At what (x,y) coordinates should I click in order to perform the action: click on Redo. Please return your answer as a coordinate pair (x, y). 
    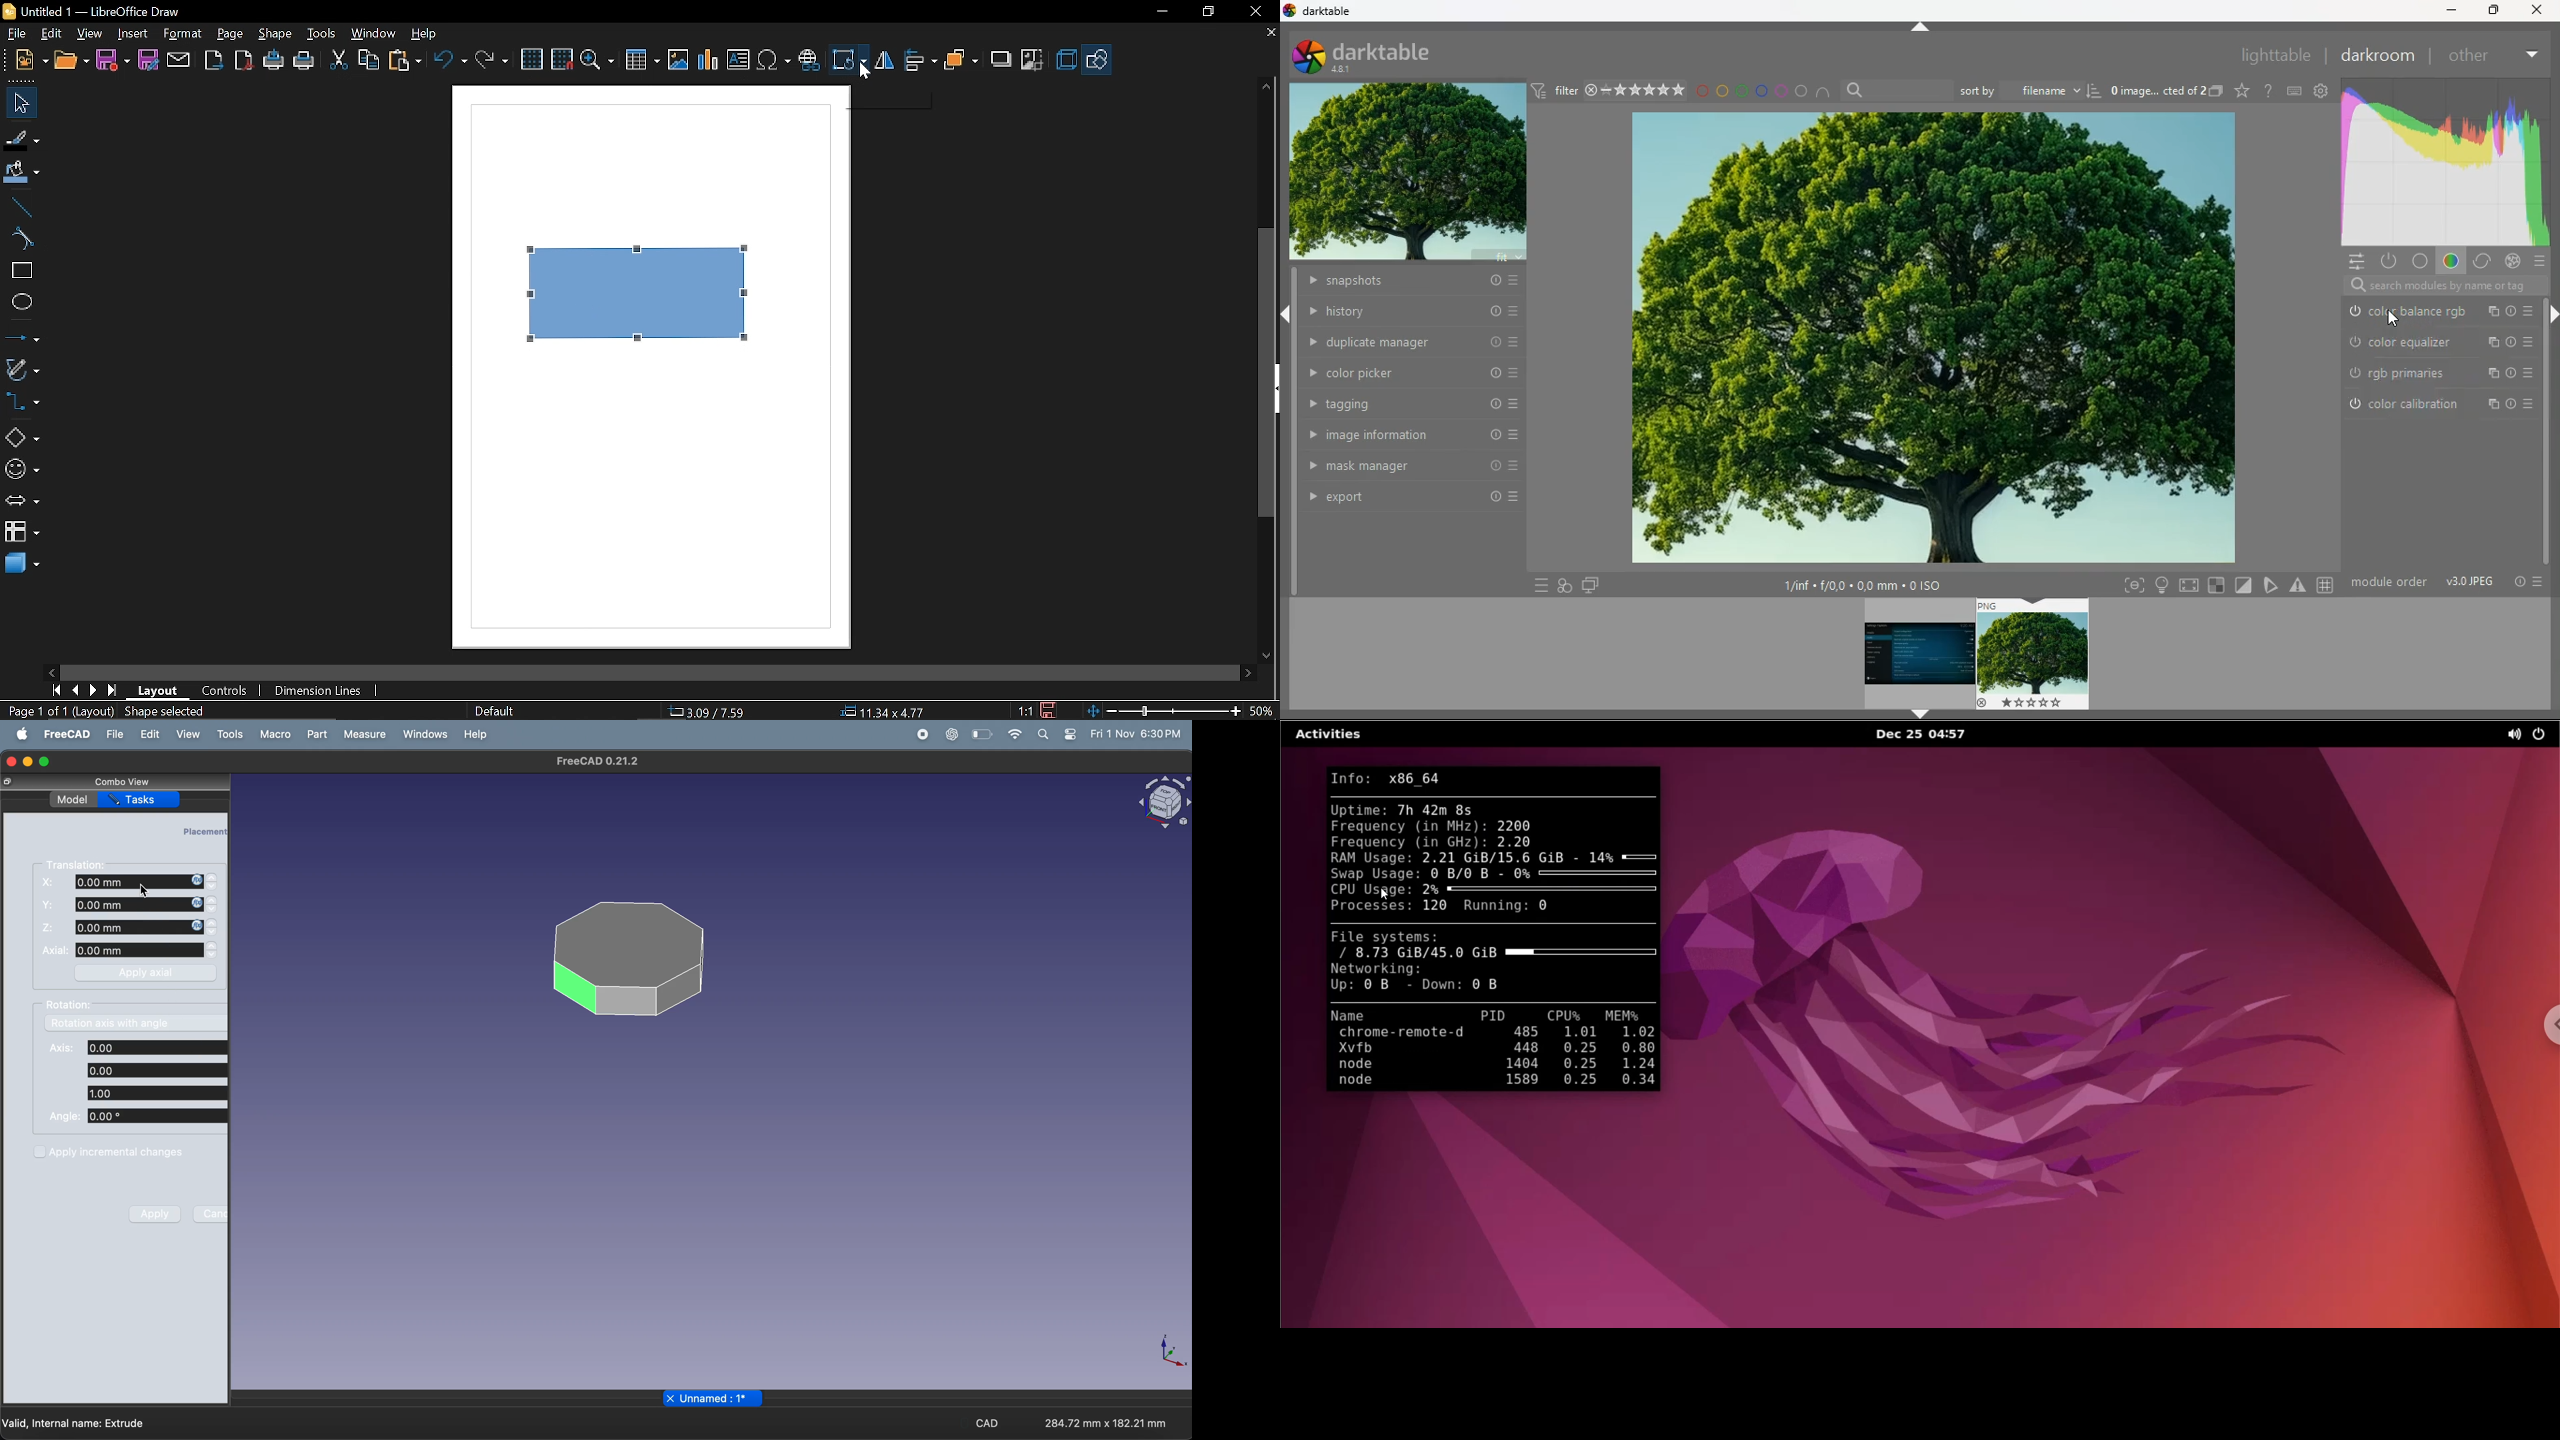
    Looking at the image, I should click on (490, 59).